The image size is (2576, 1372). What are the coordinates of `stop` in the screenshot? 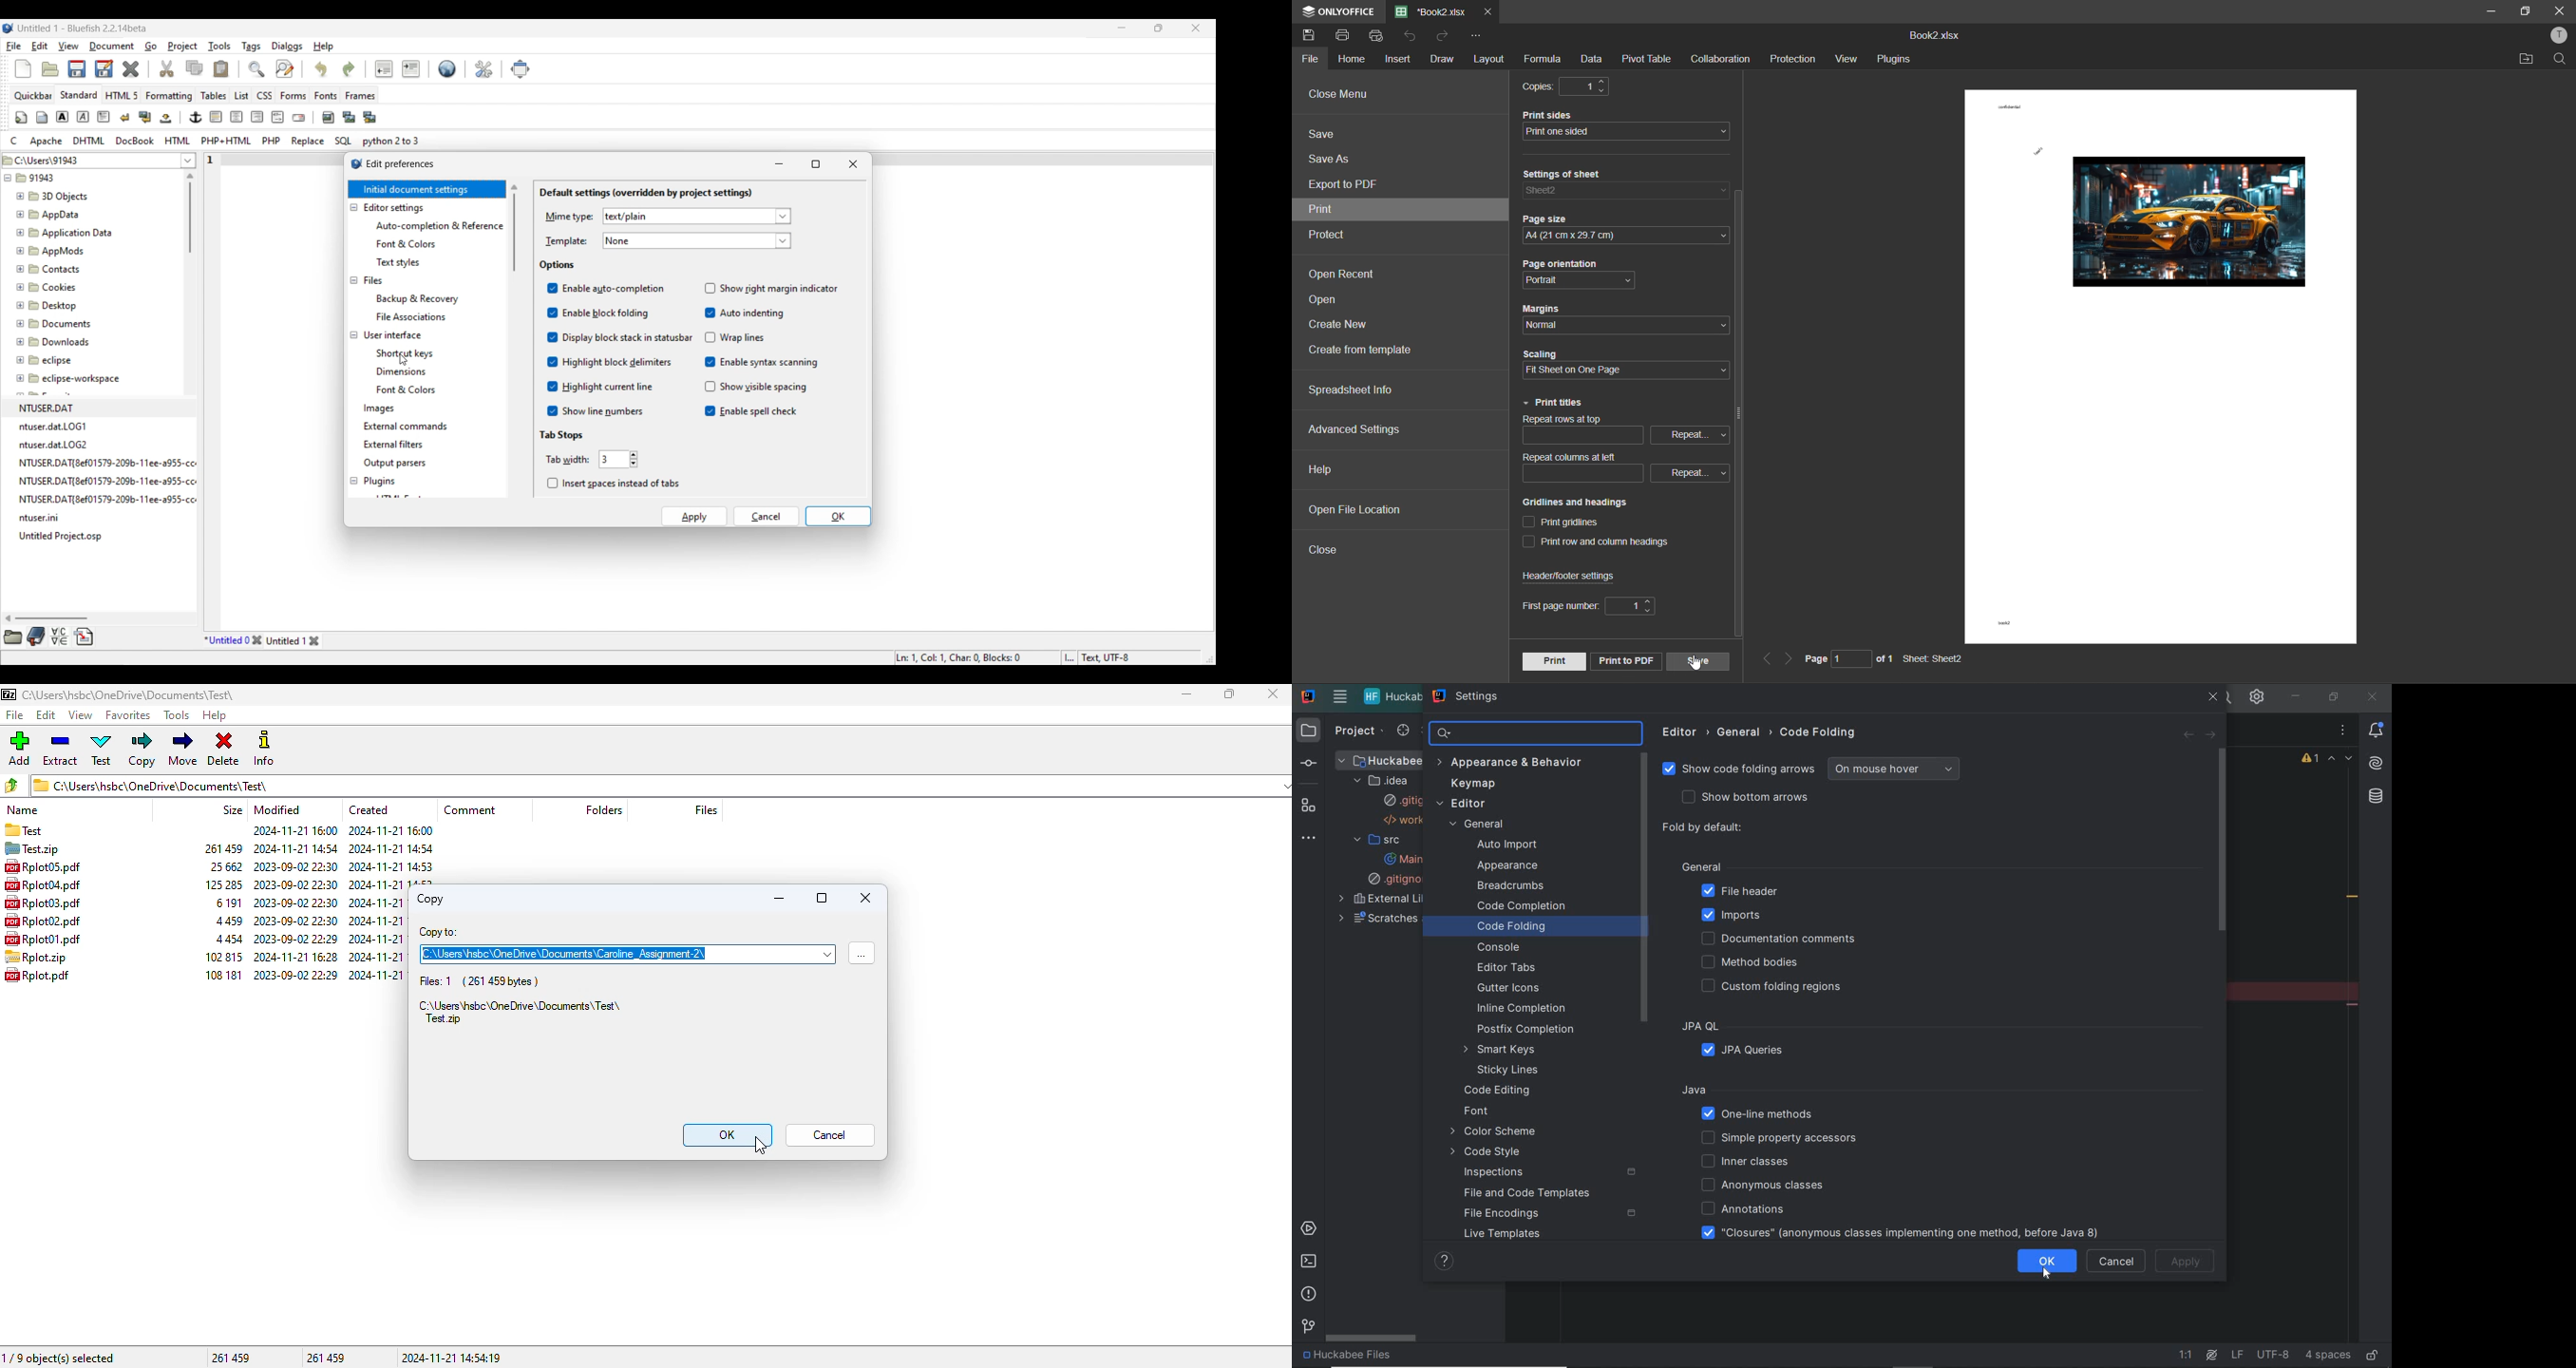 It's located at (864, 896).